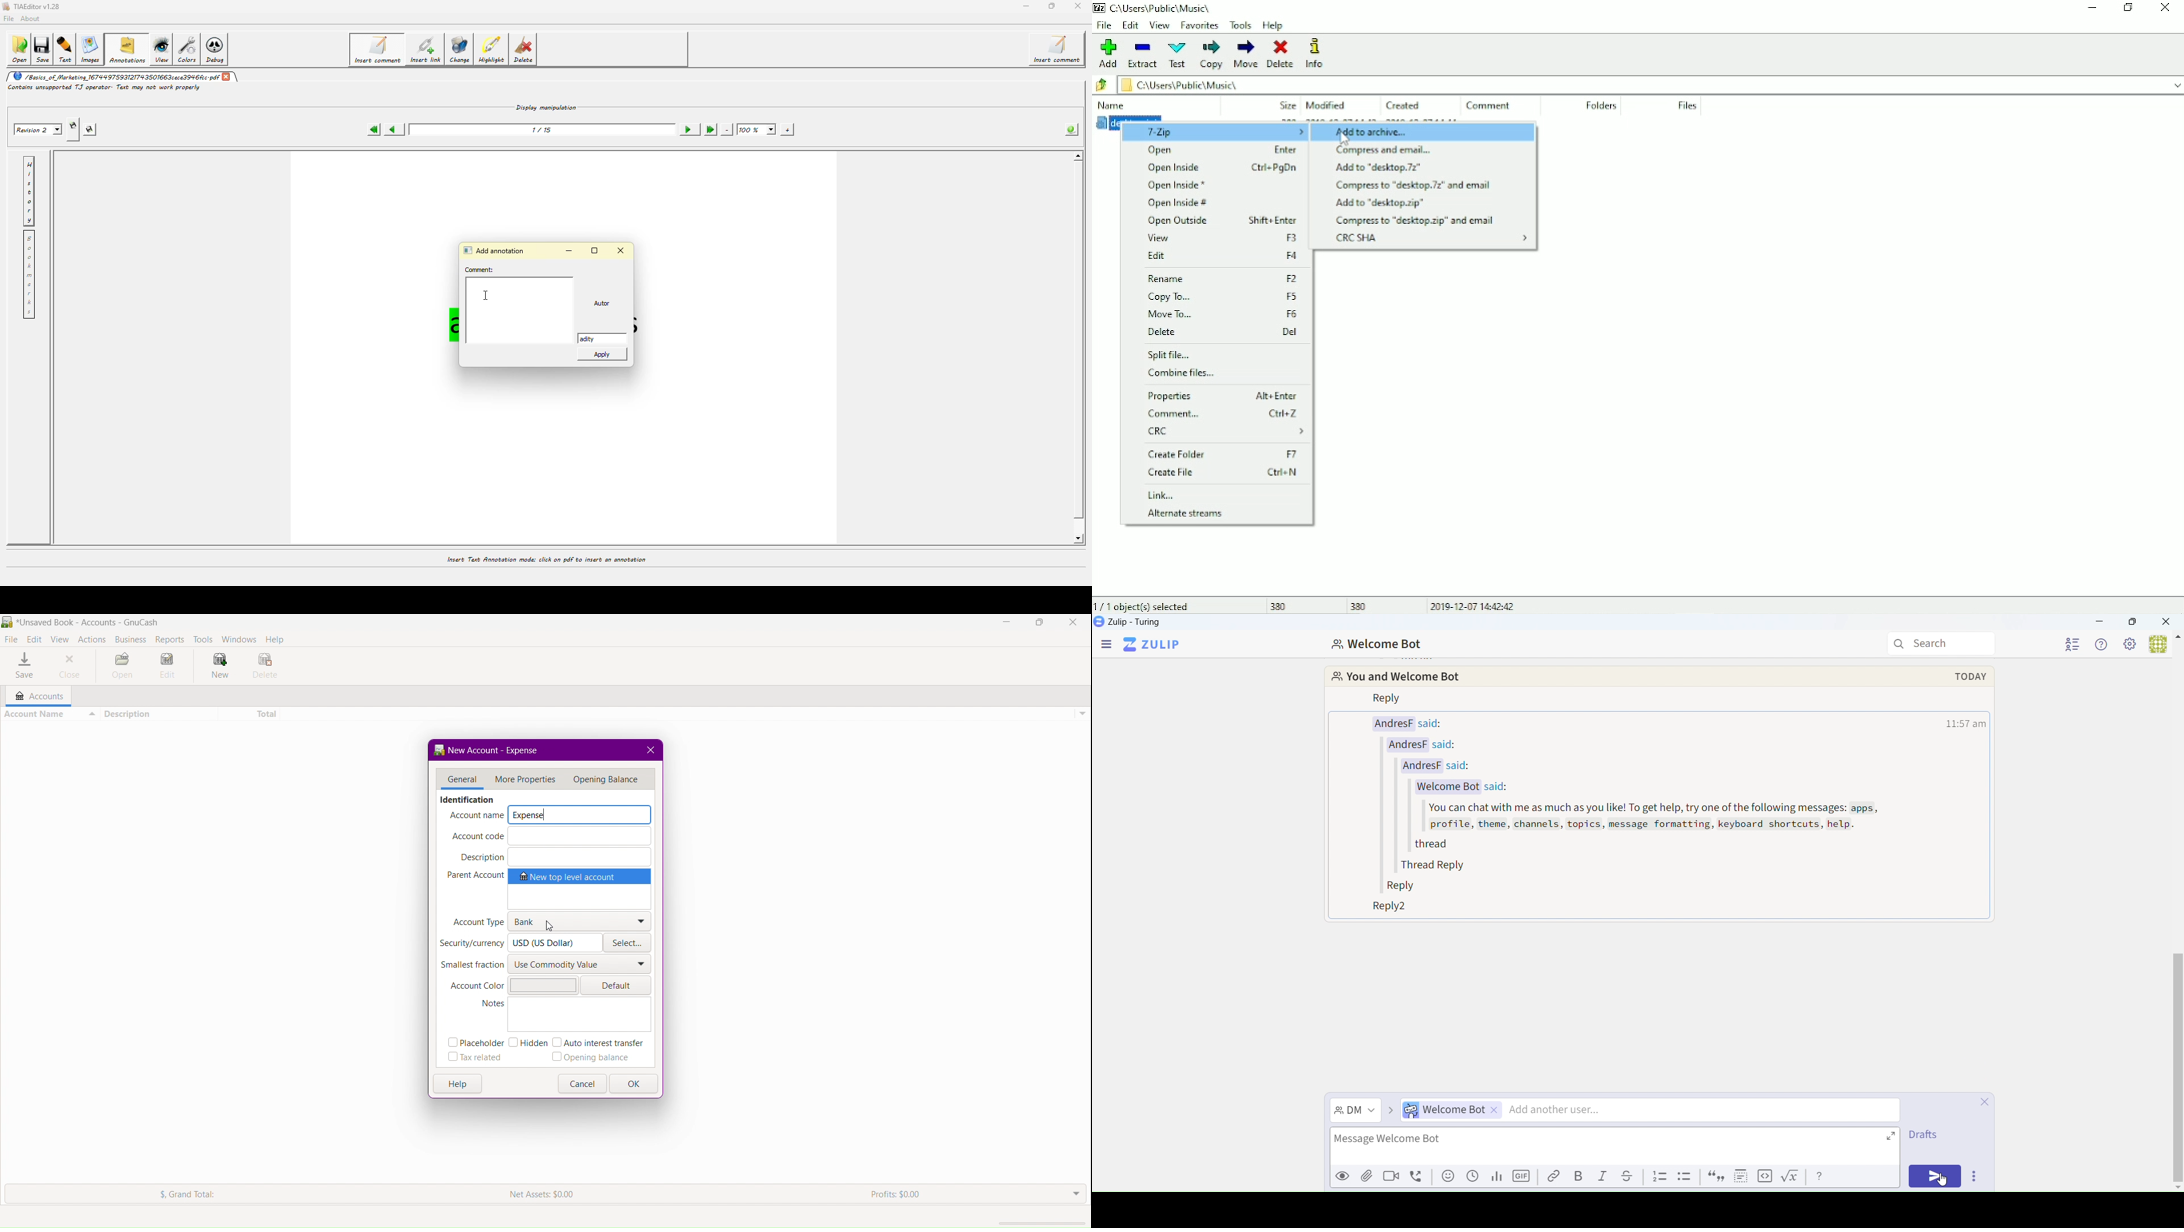 The width and height of the screenshot is (2184, 1232). What do you see at coordinates (35, 638) in the screenshot?
I see `Edit` at bounding box center [35, 638].